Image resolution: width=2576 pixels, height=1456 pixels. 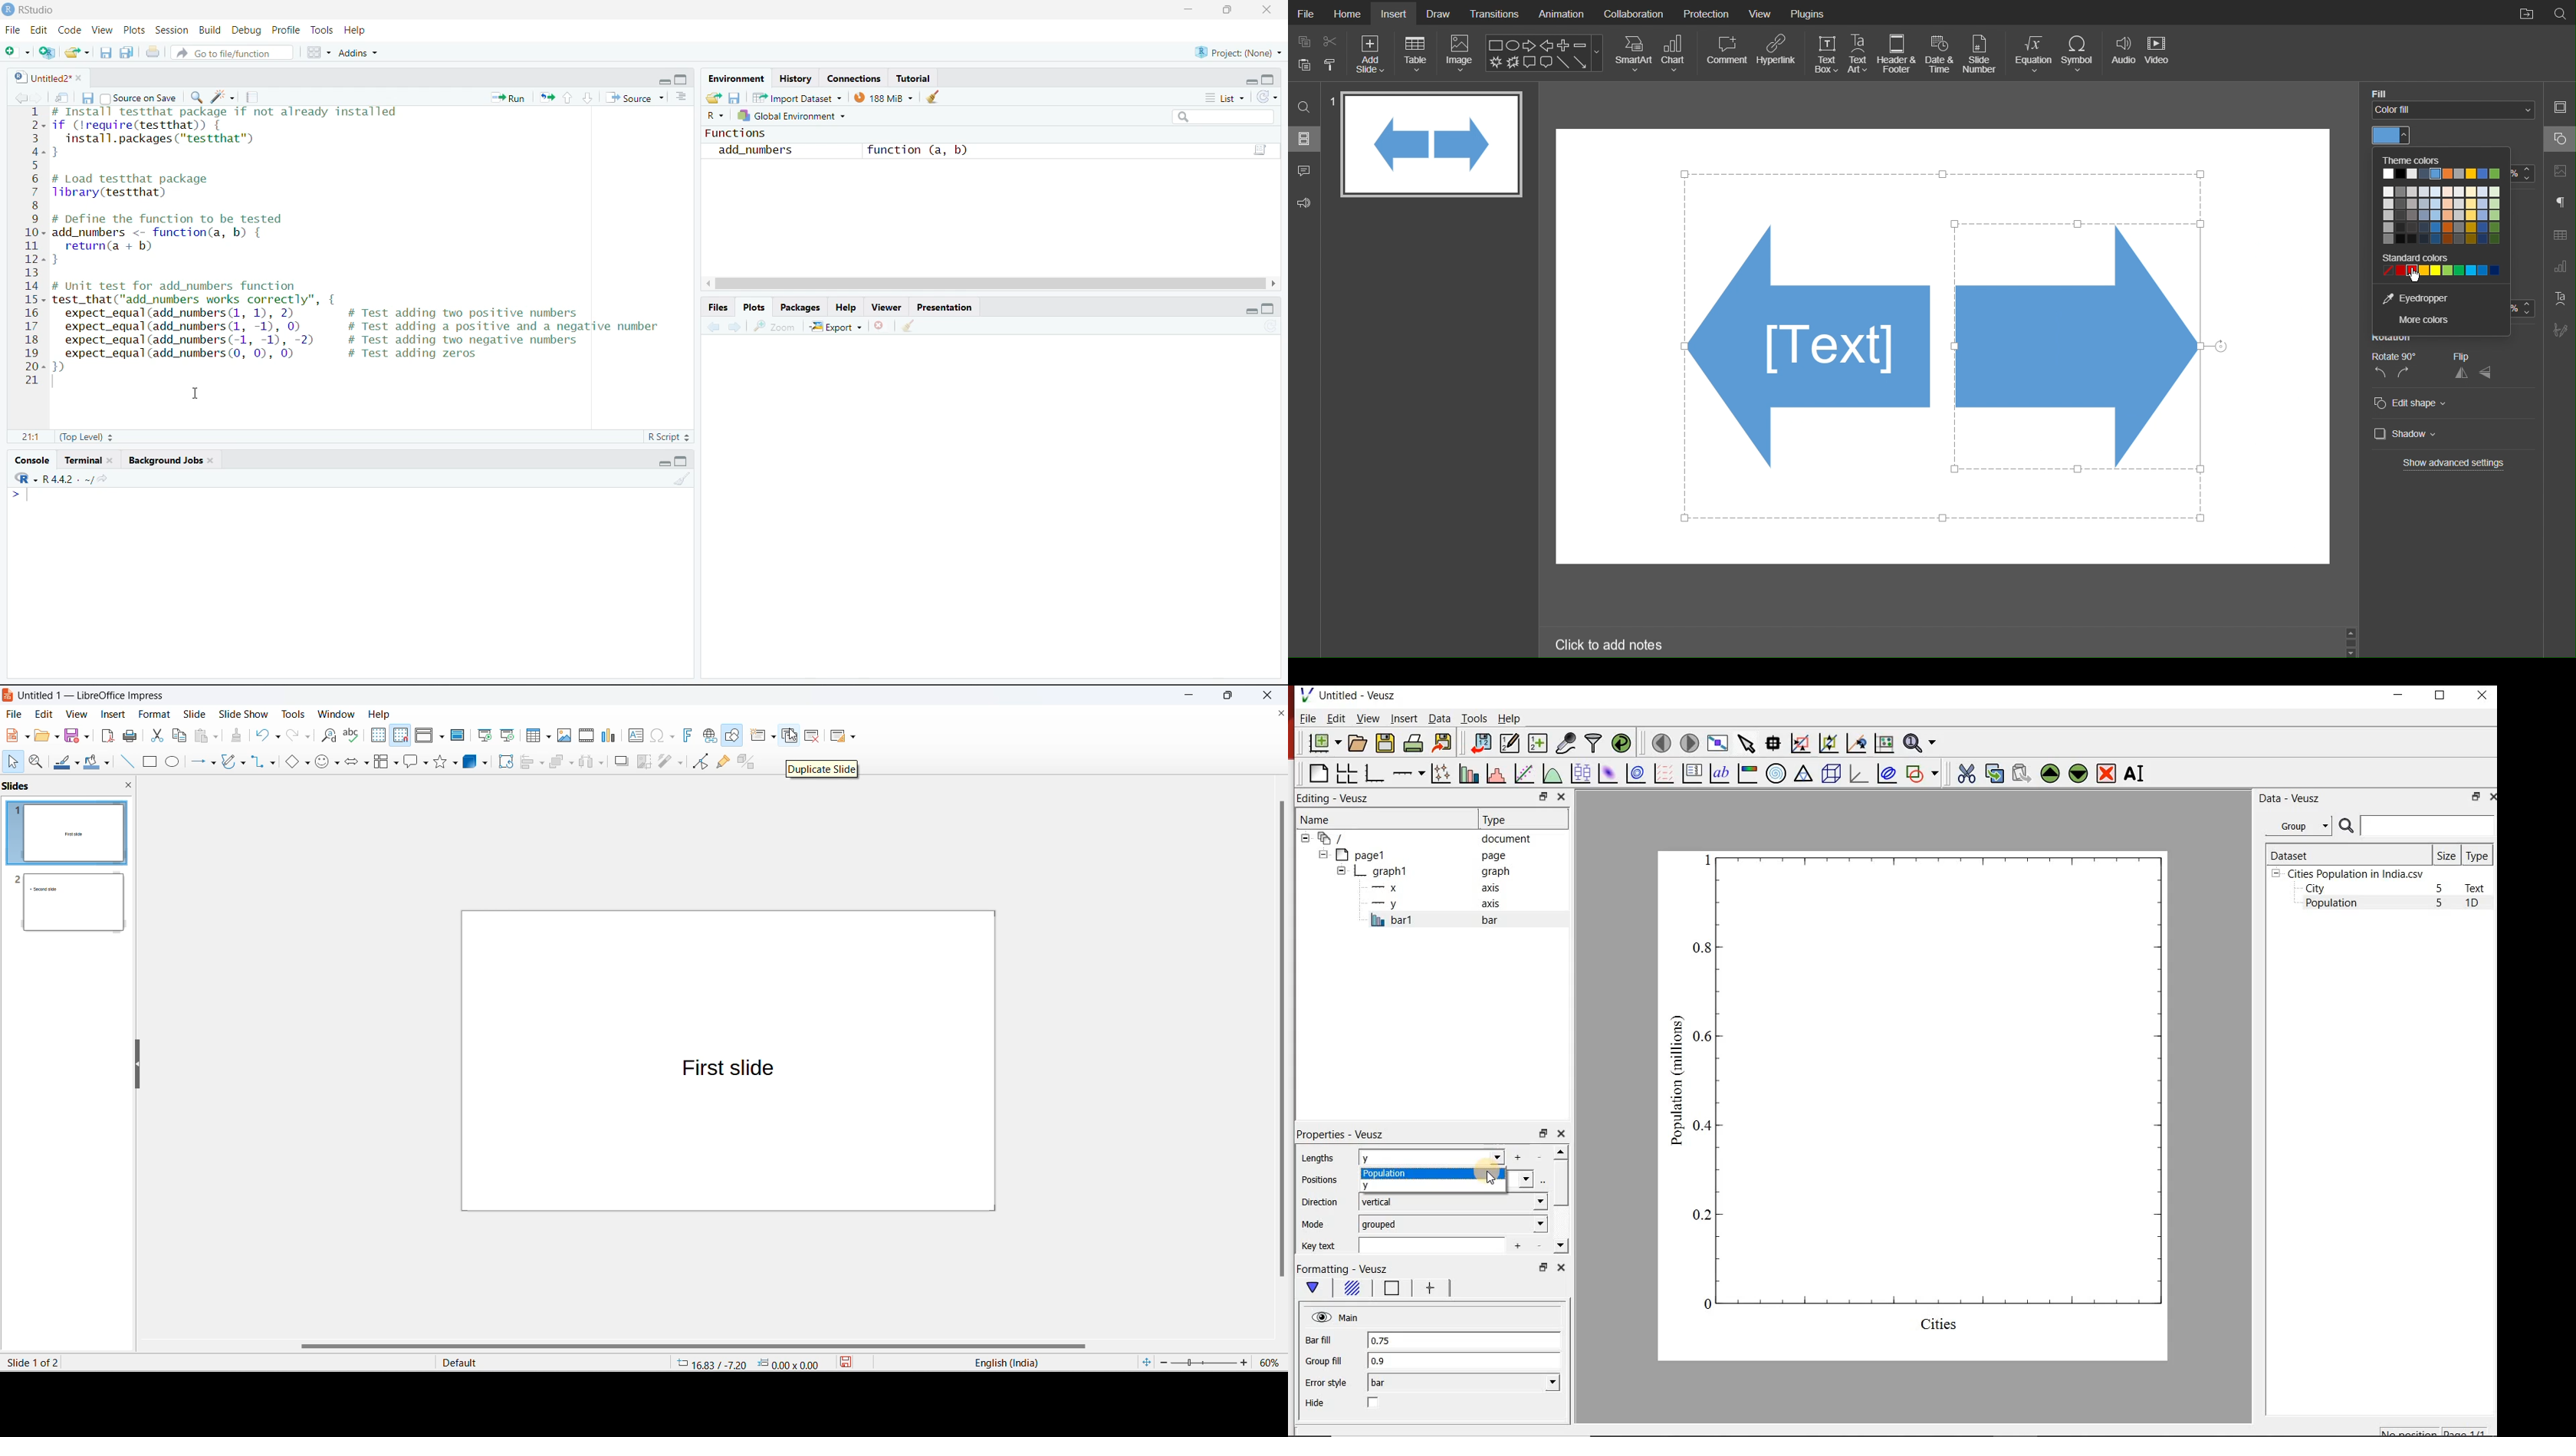 I want to click on Help, so click(x=356, y=30).